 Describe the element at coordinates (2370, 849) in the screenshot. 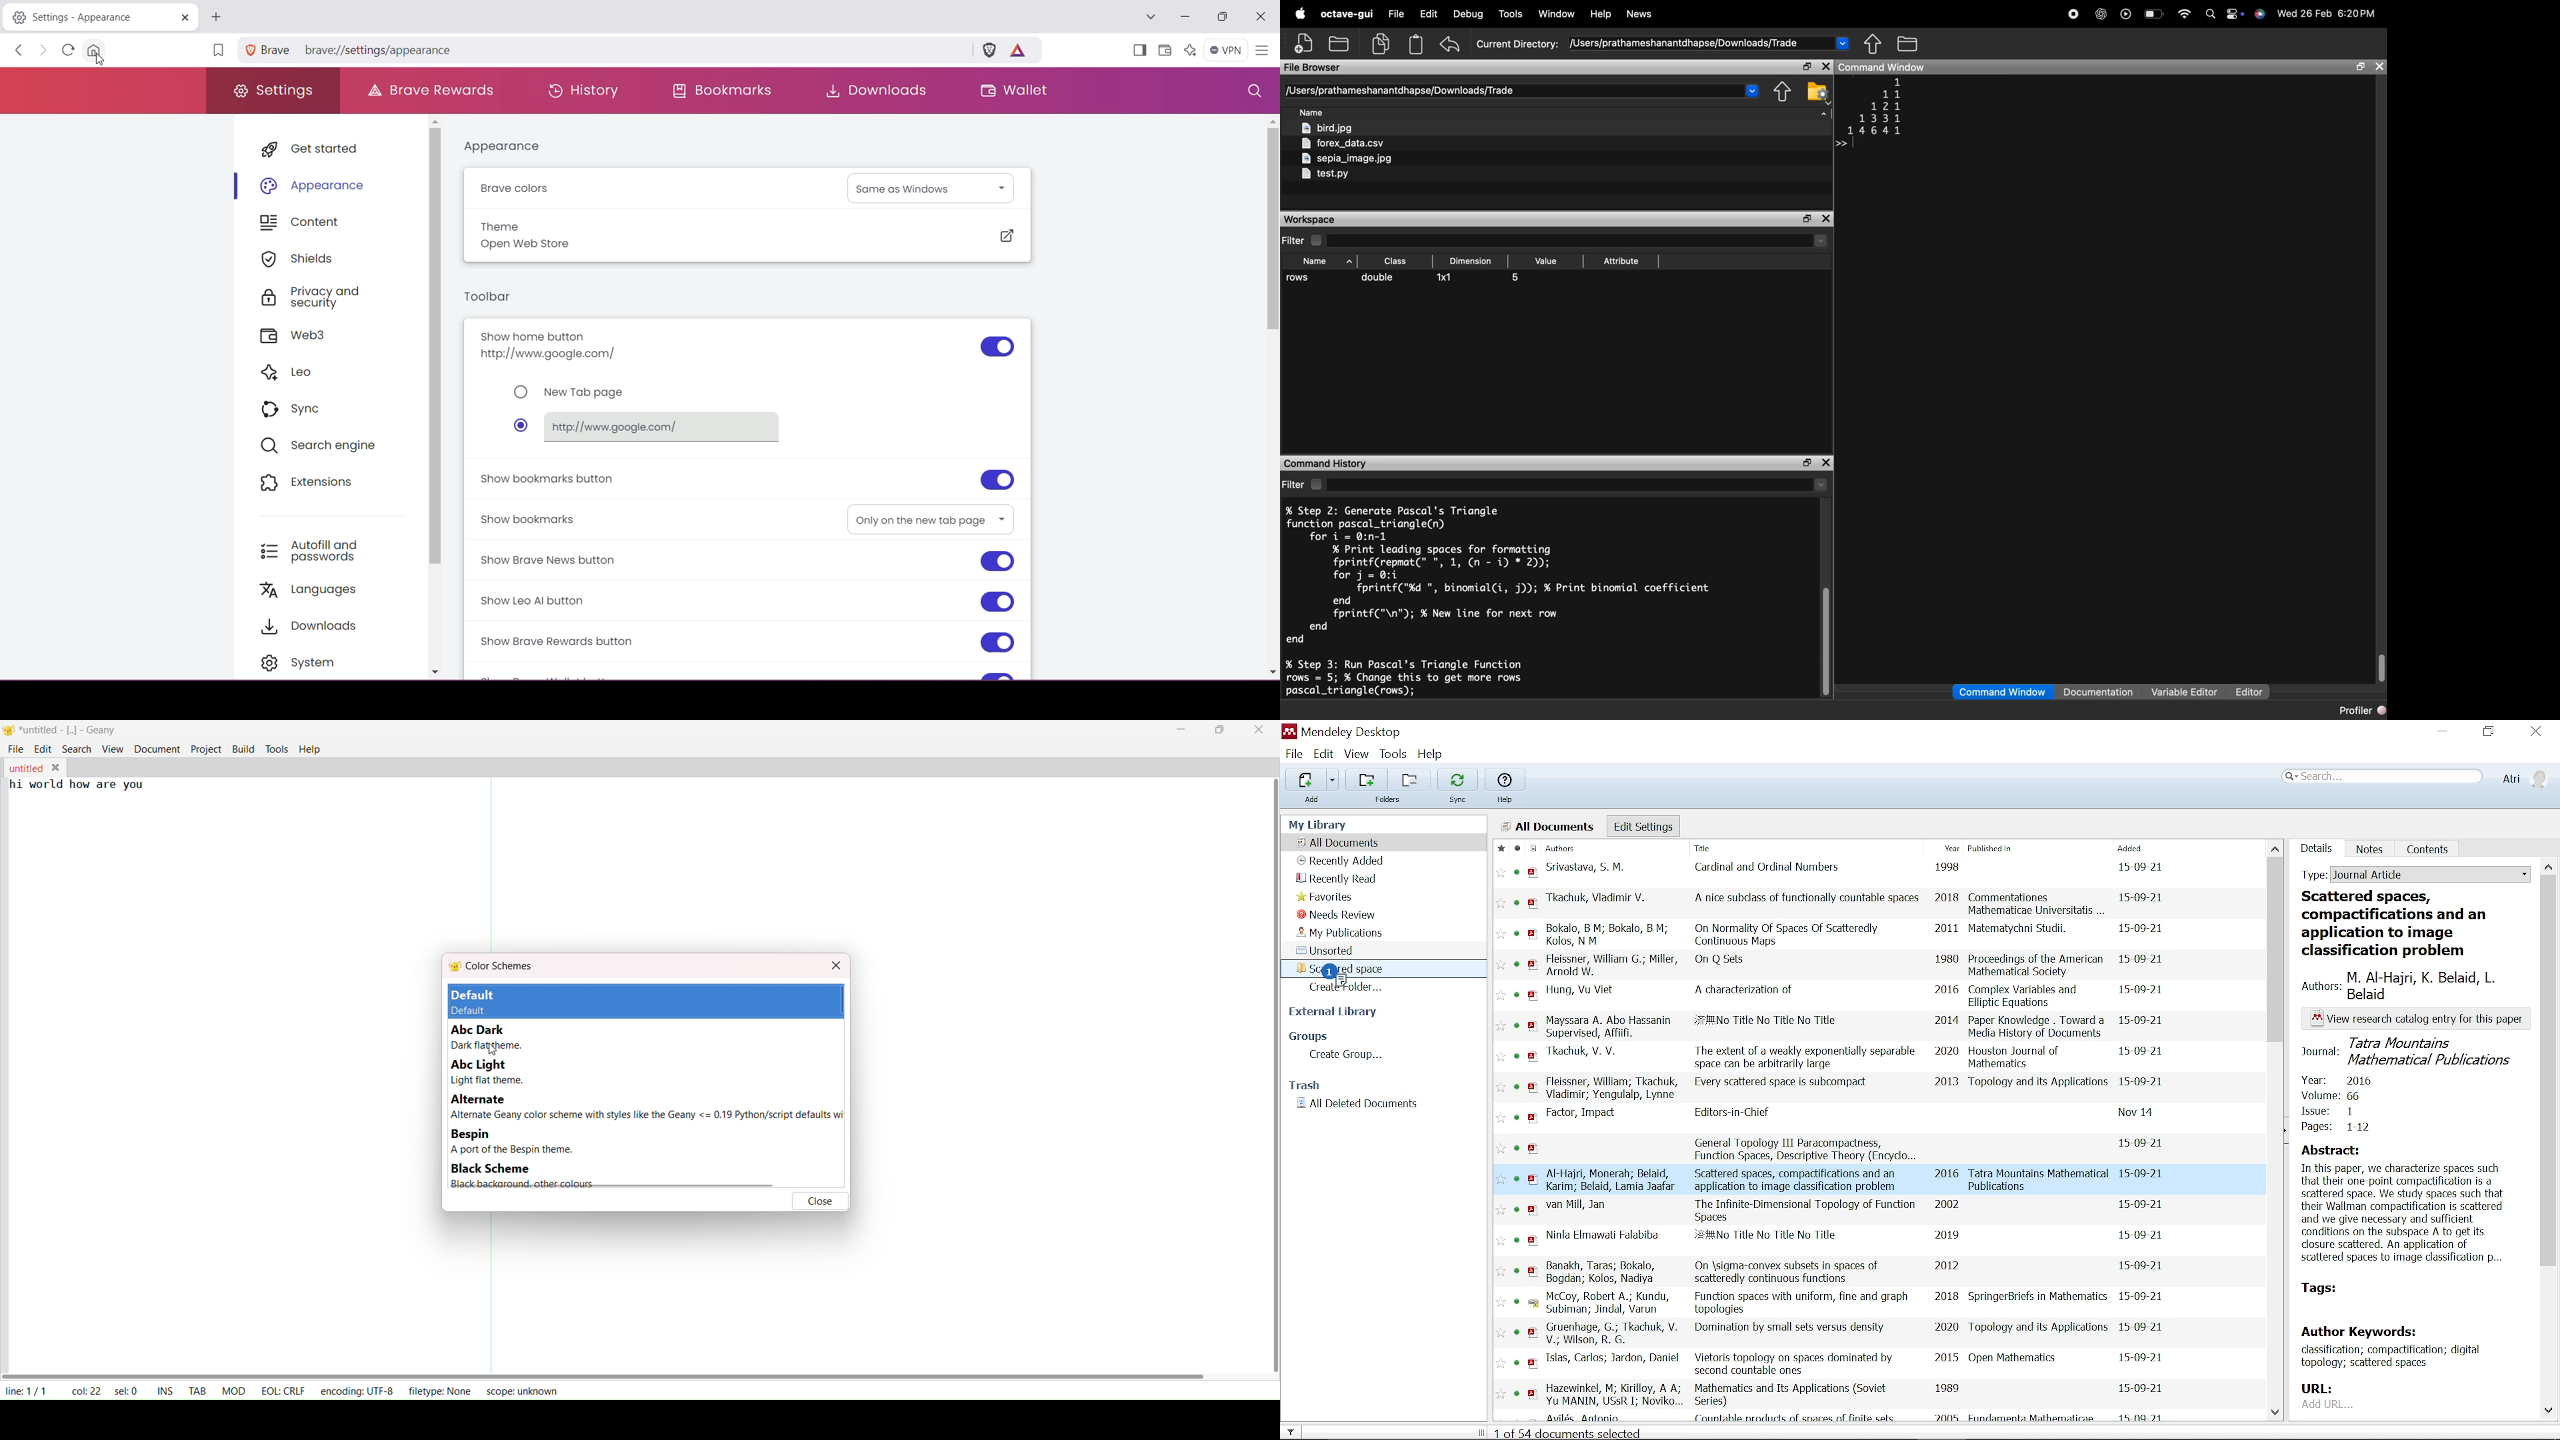

I see `Notes` at that location.